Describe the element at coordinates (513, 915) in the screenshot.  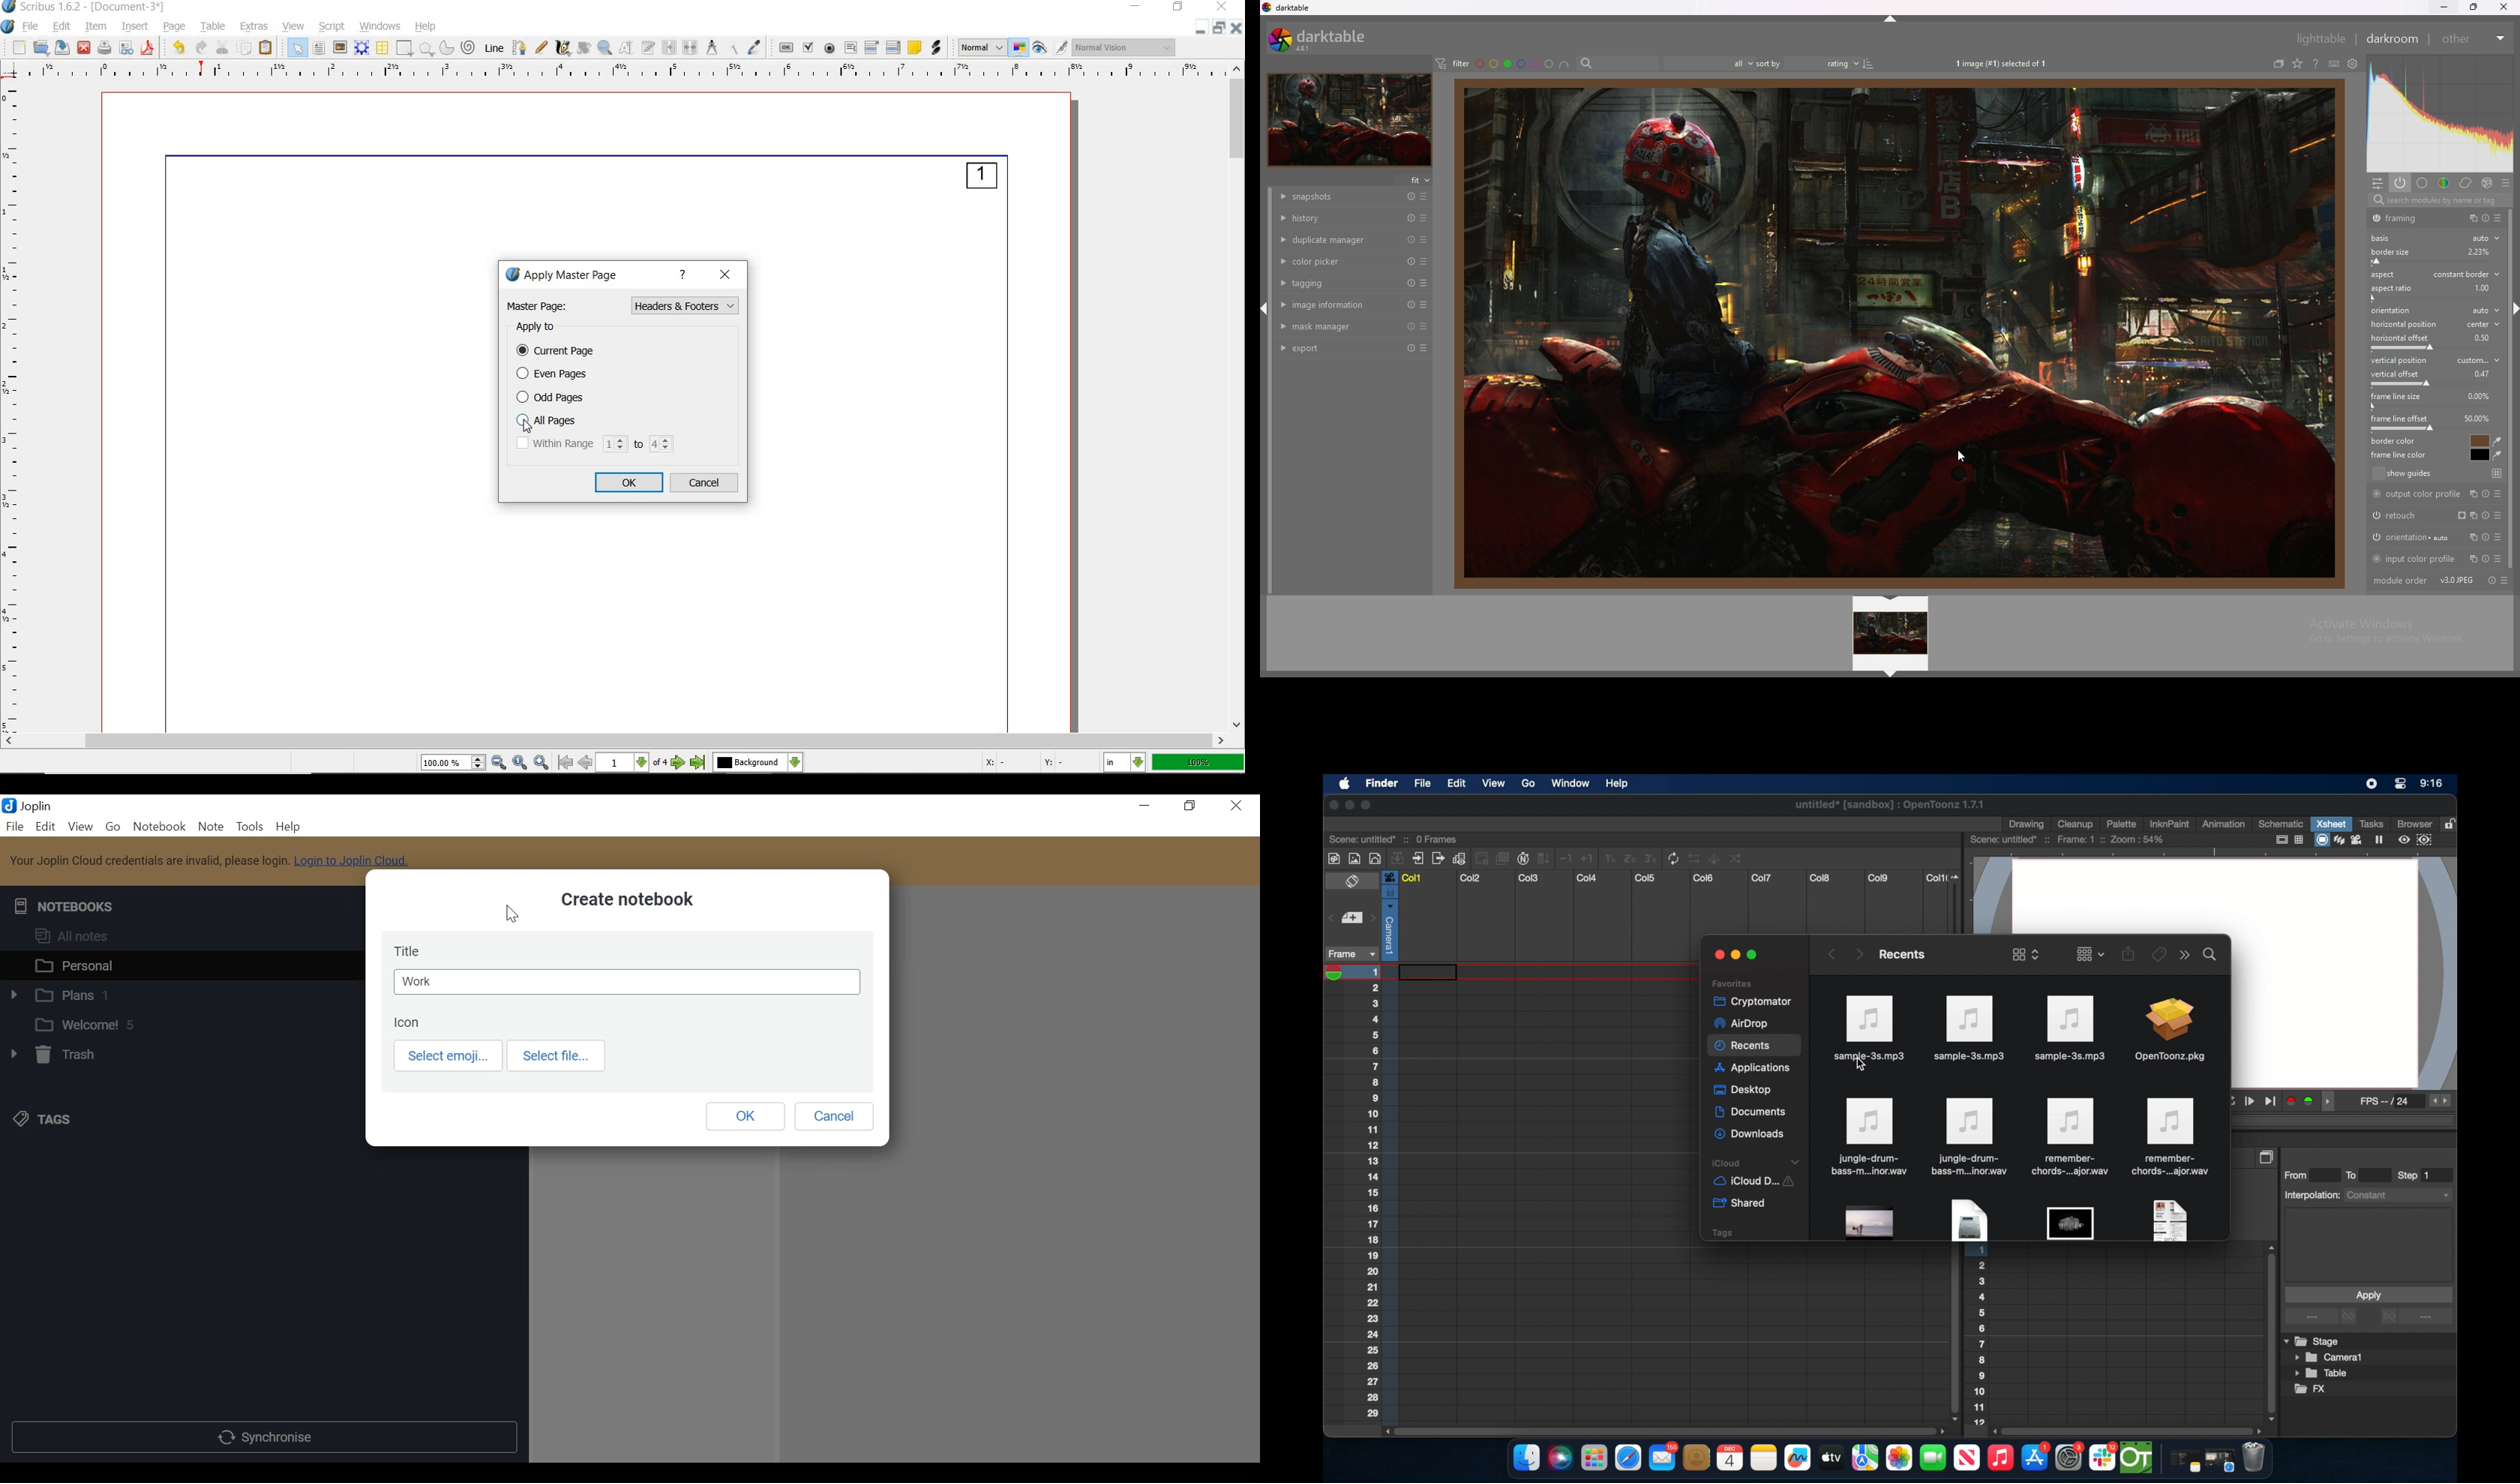
I see `Cursor` at that location.